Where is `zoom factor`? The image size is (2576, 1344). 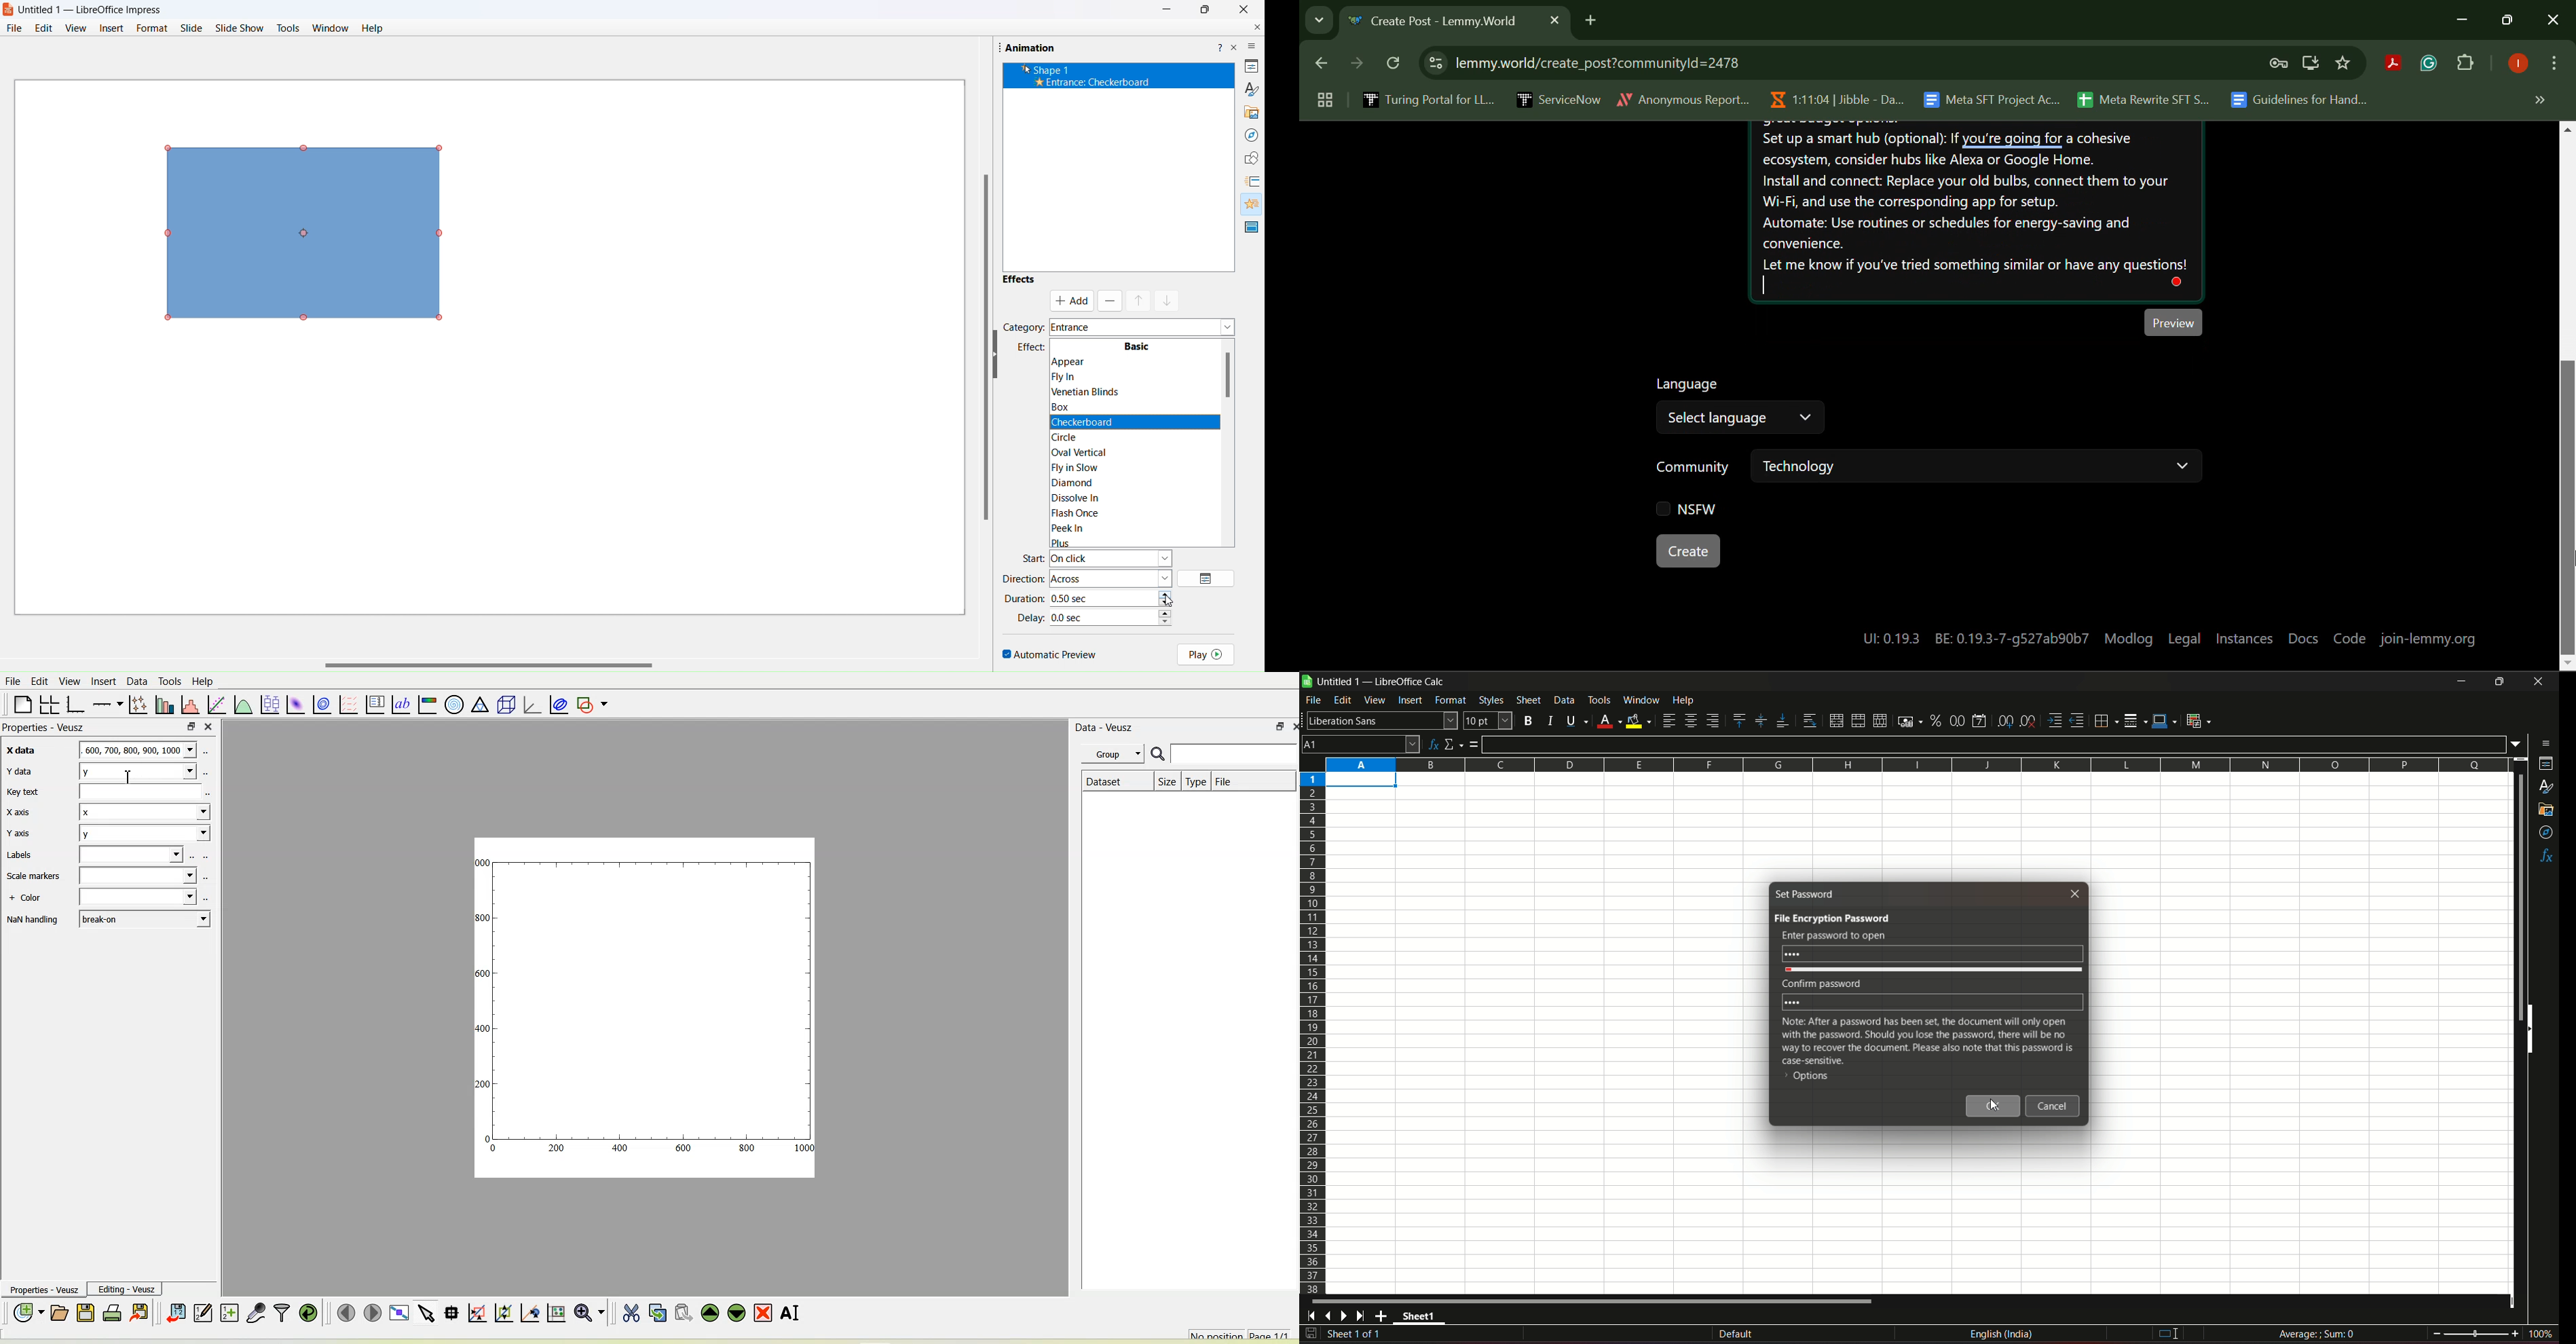 zoom factor is located at coordinates (2540, 1334).